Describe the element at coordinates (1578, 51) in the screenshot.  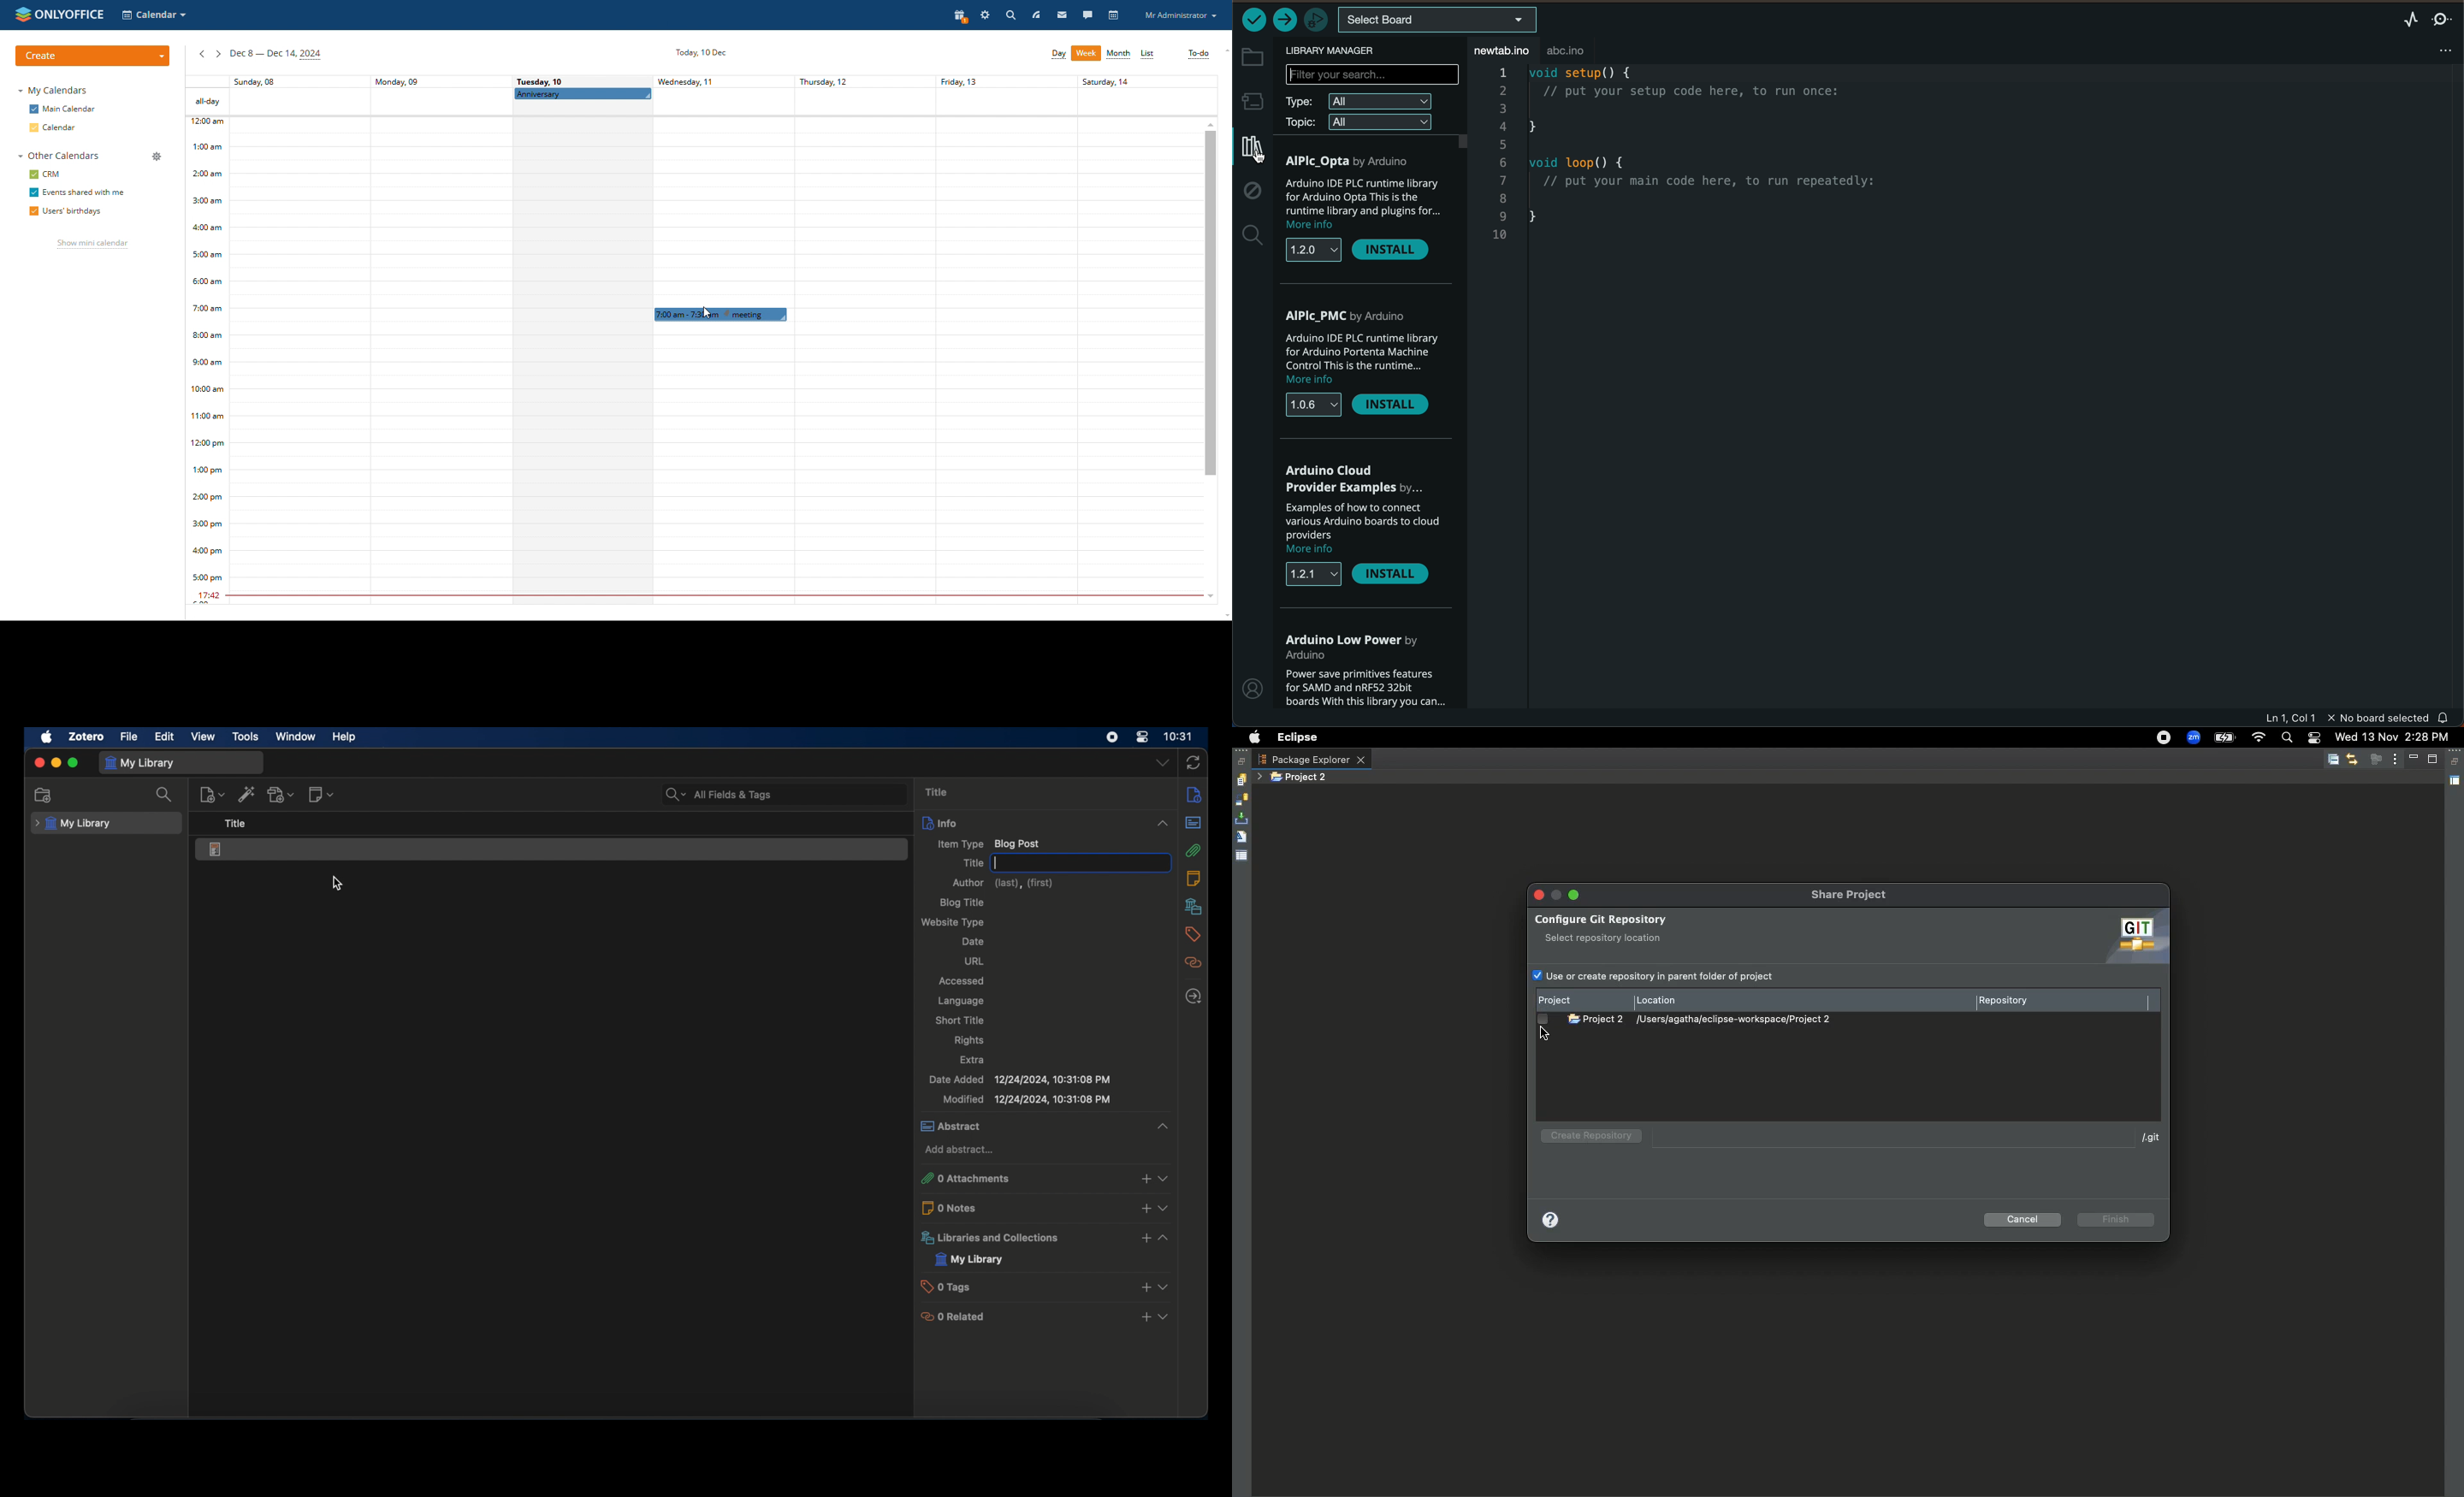
I see `abc` at that location.